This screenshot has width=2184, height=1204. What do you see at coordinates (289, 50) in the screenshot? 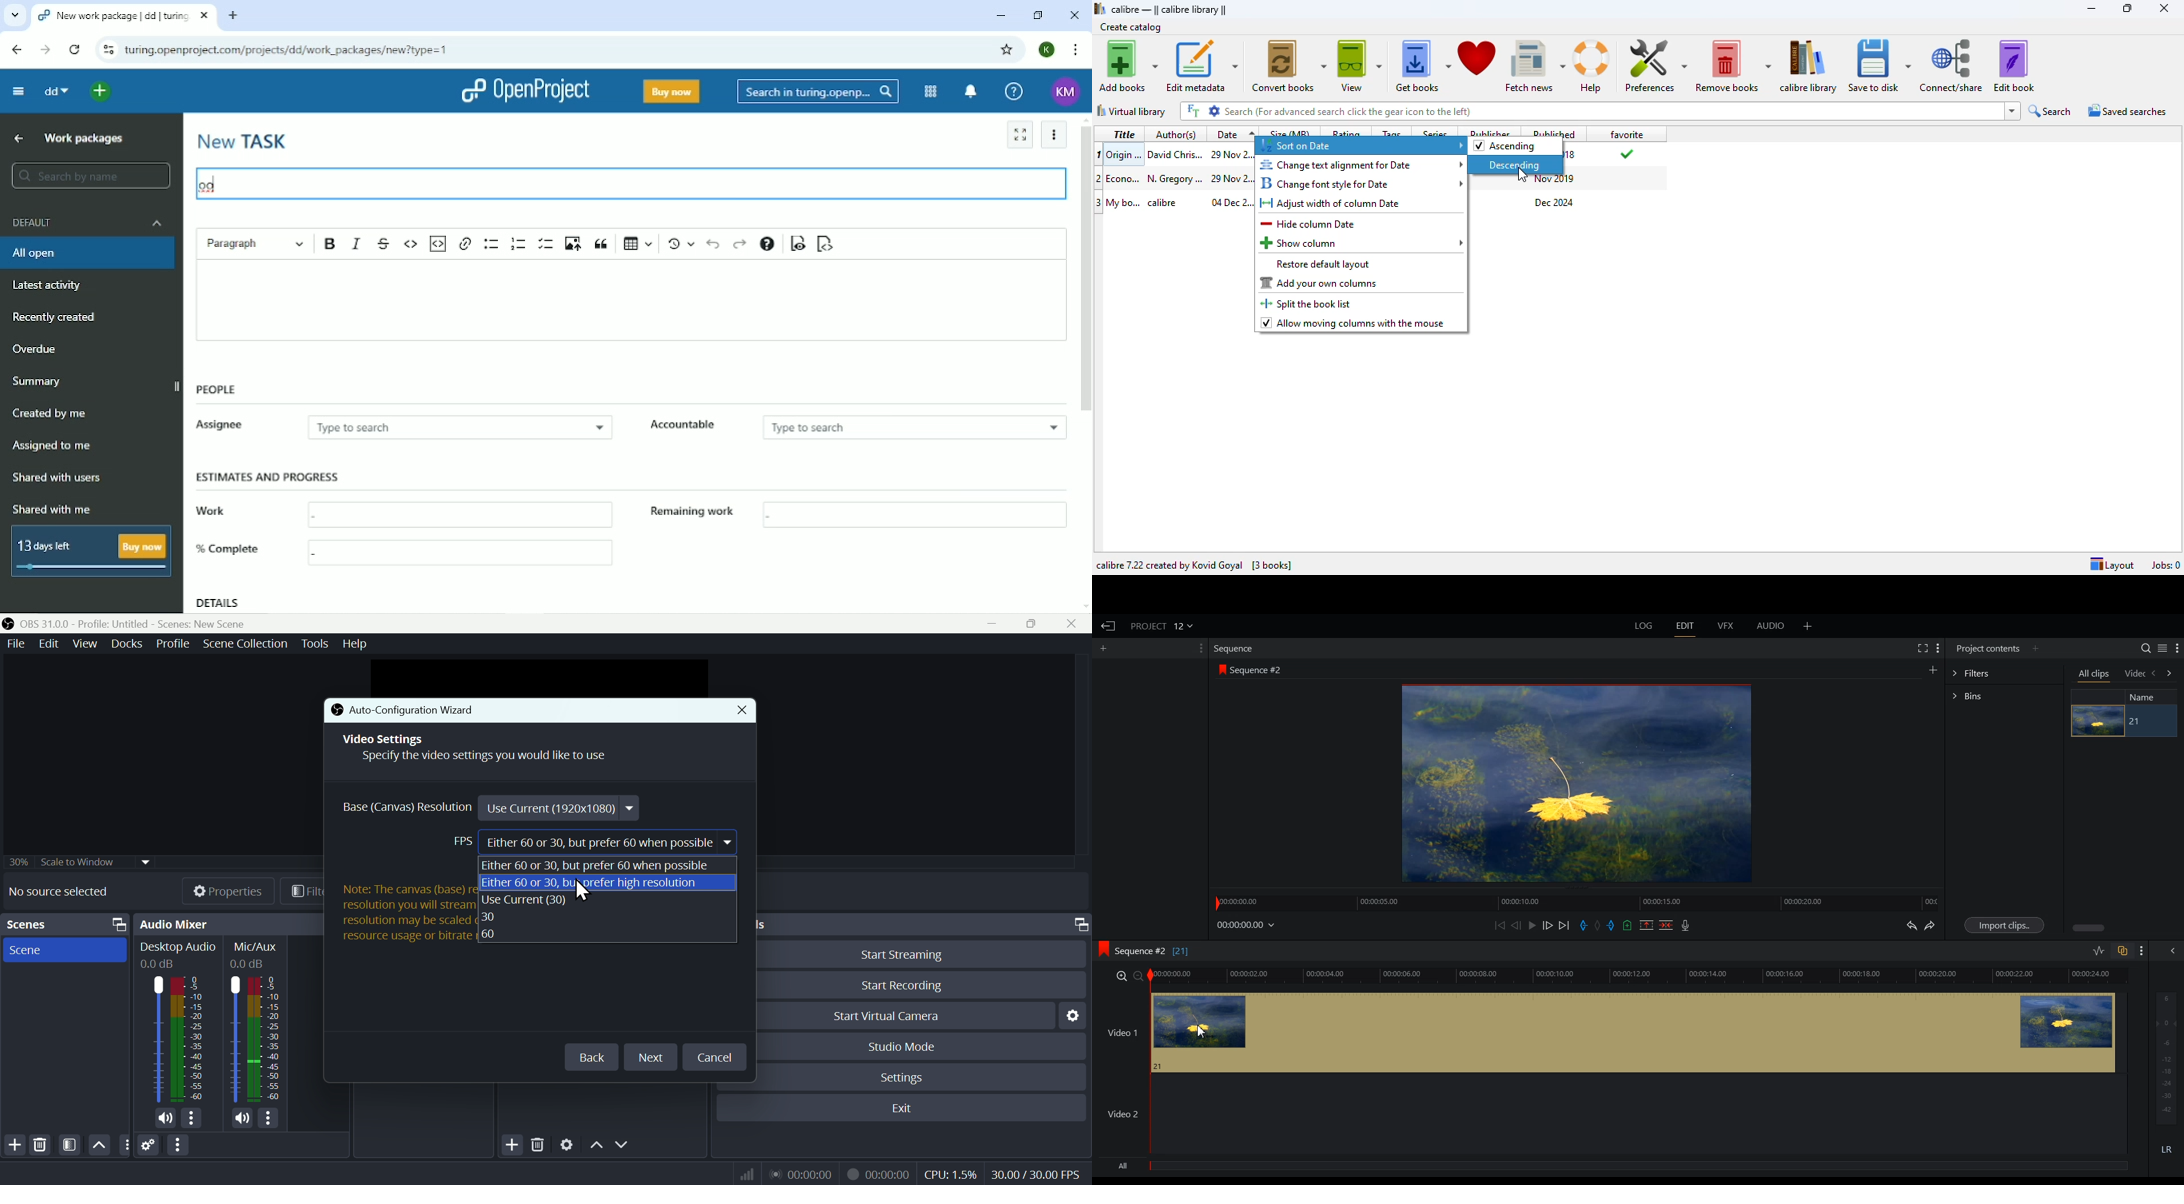
I see `turing.openproject.com/projects/dd/work_packages/new?type=1` at bounding box center [289, 50].